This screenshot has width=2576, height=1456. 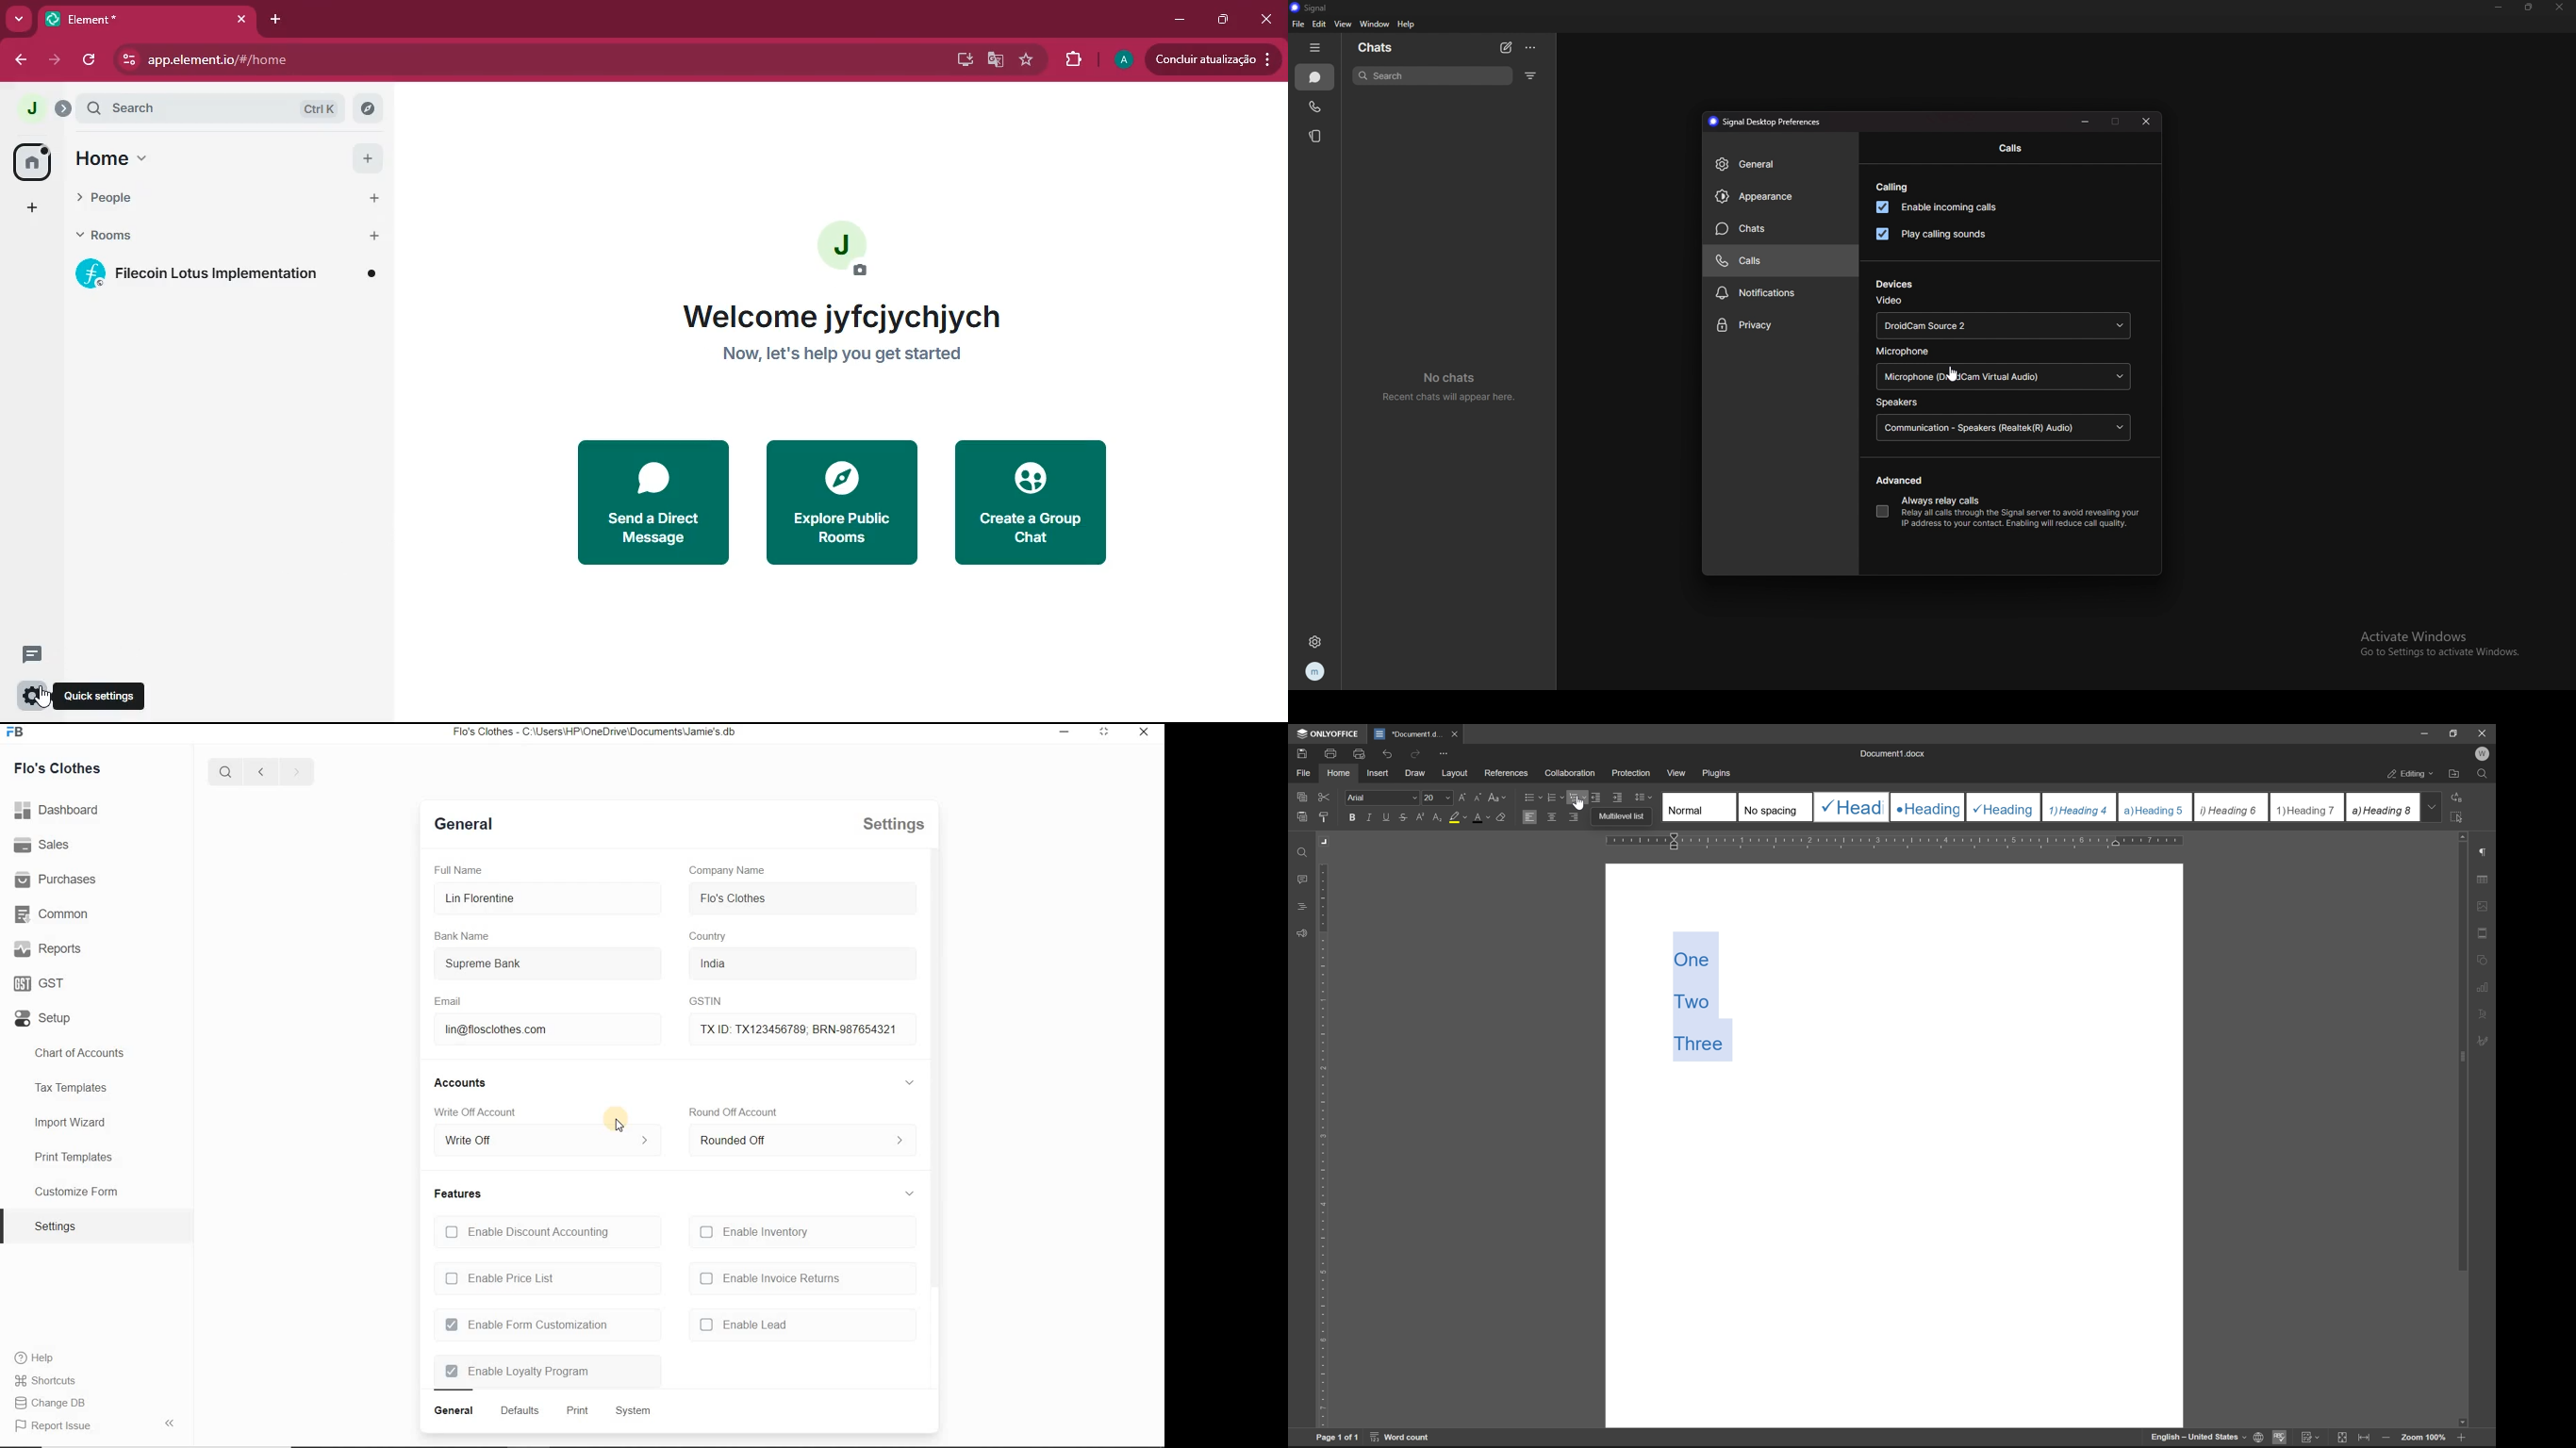 What do you see at coordinates (1552, 816) in the screenshot?
I see `align center` at bounding box center [1552, 816].